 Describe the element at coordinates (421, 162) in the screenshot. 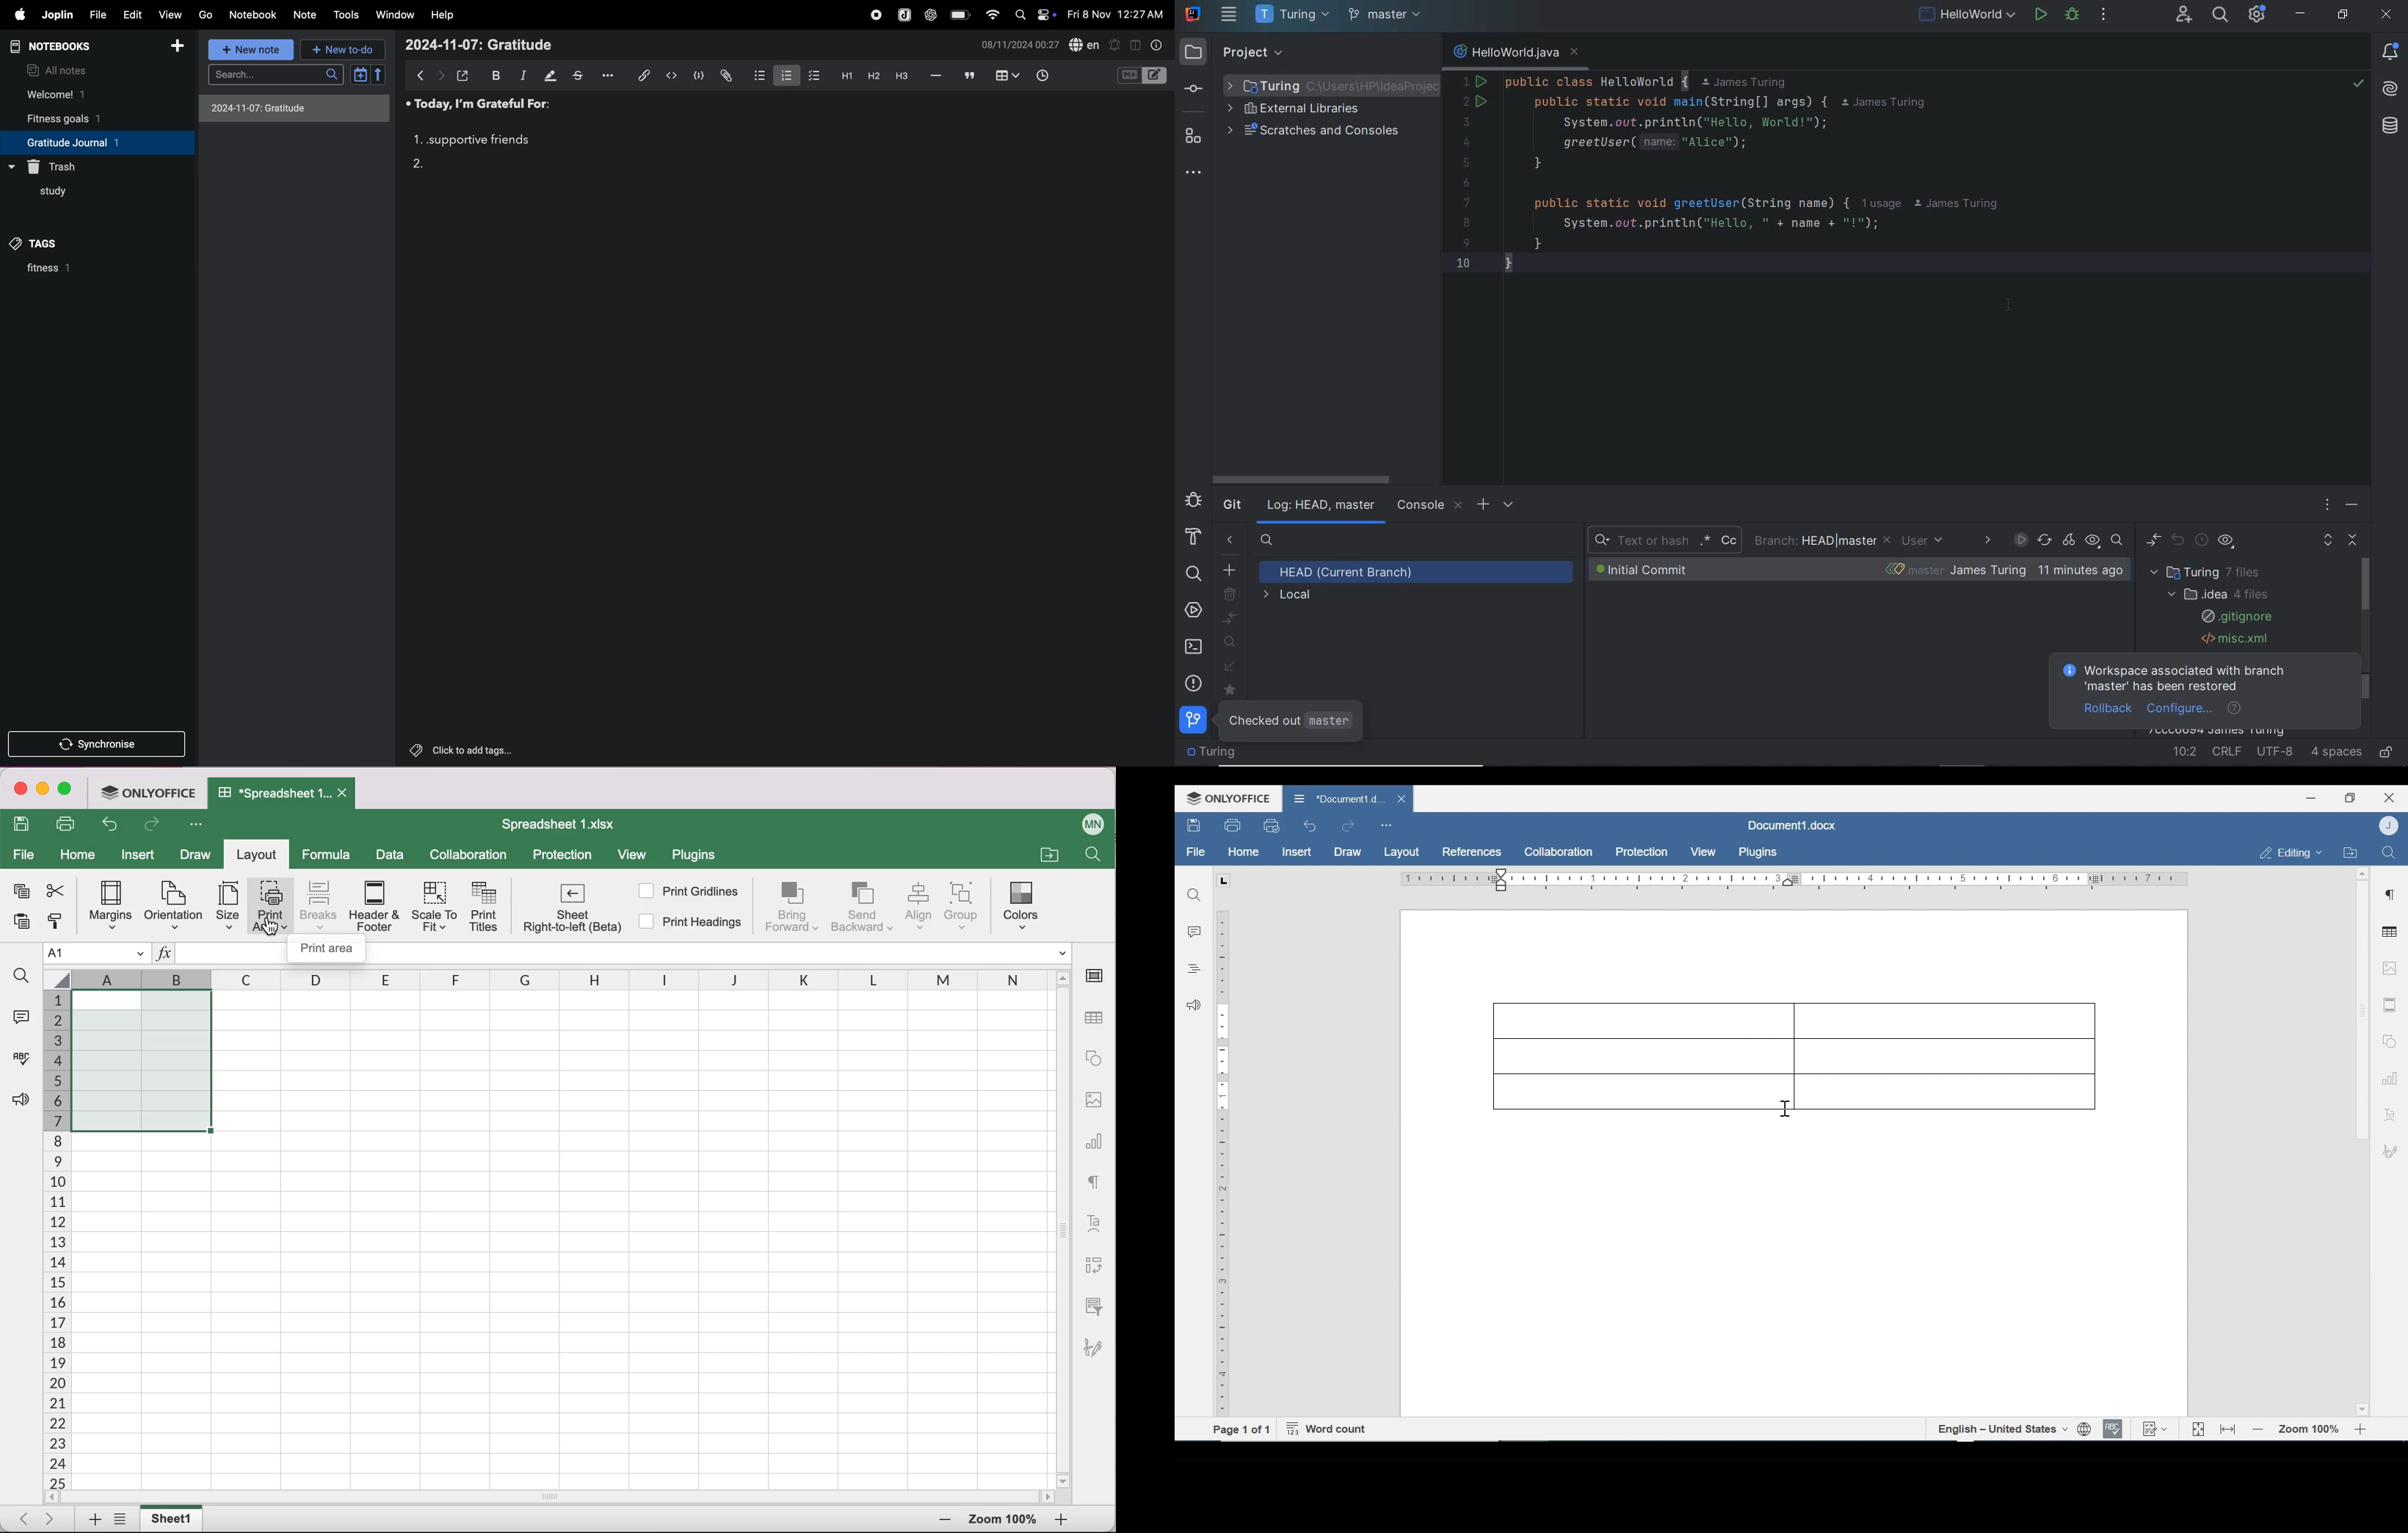

I see `2. ` at that location.